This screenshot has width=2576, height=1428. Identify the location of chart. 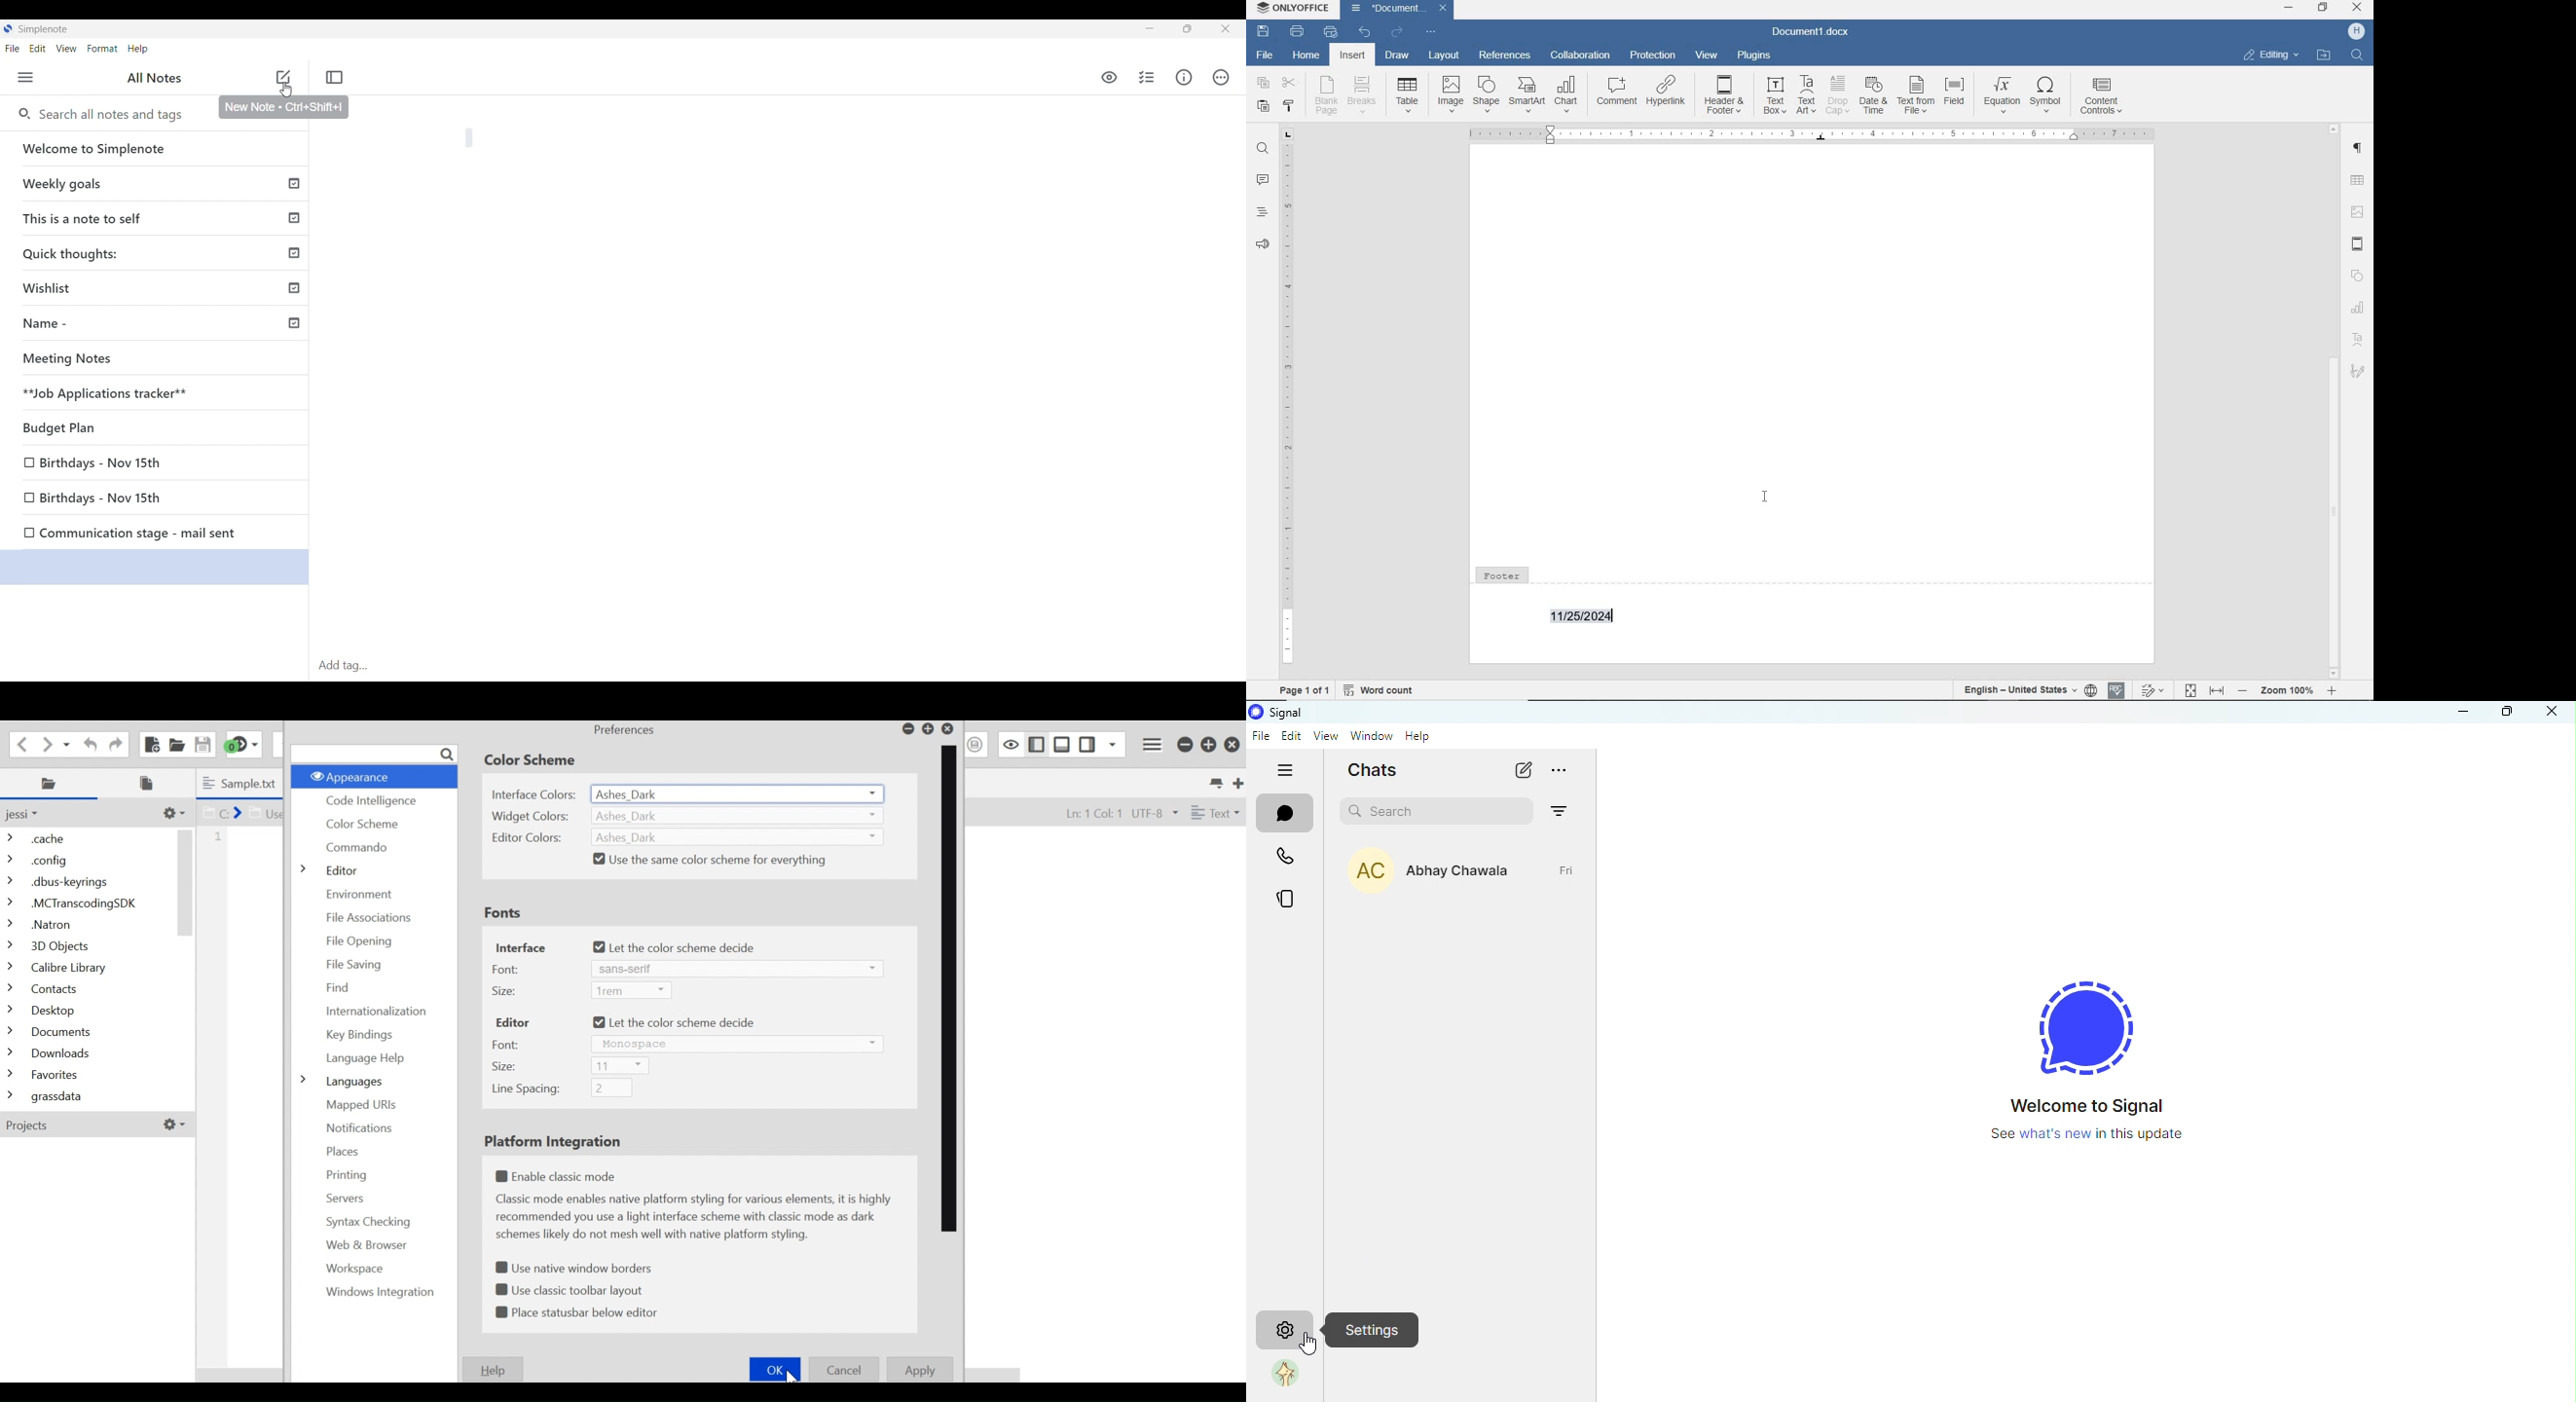
(1568, 93).